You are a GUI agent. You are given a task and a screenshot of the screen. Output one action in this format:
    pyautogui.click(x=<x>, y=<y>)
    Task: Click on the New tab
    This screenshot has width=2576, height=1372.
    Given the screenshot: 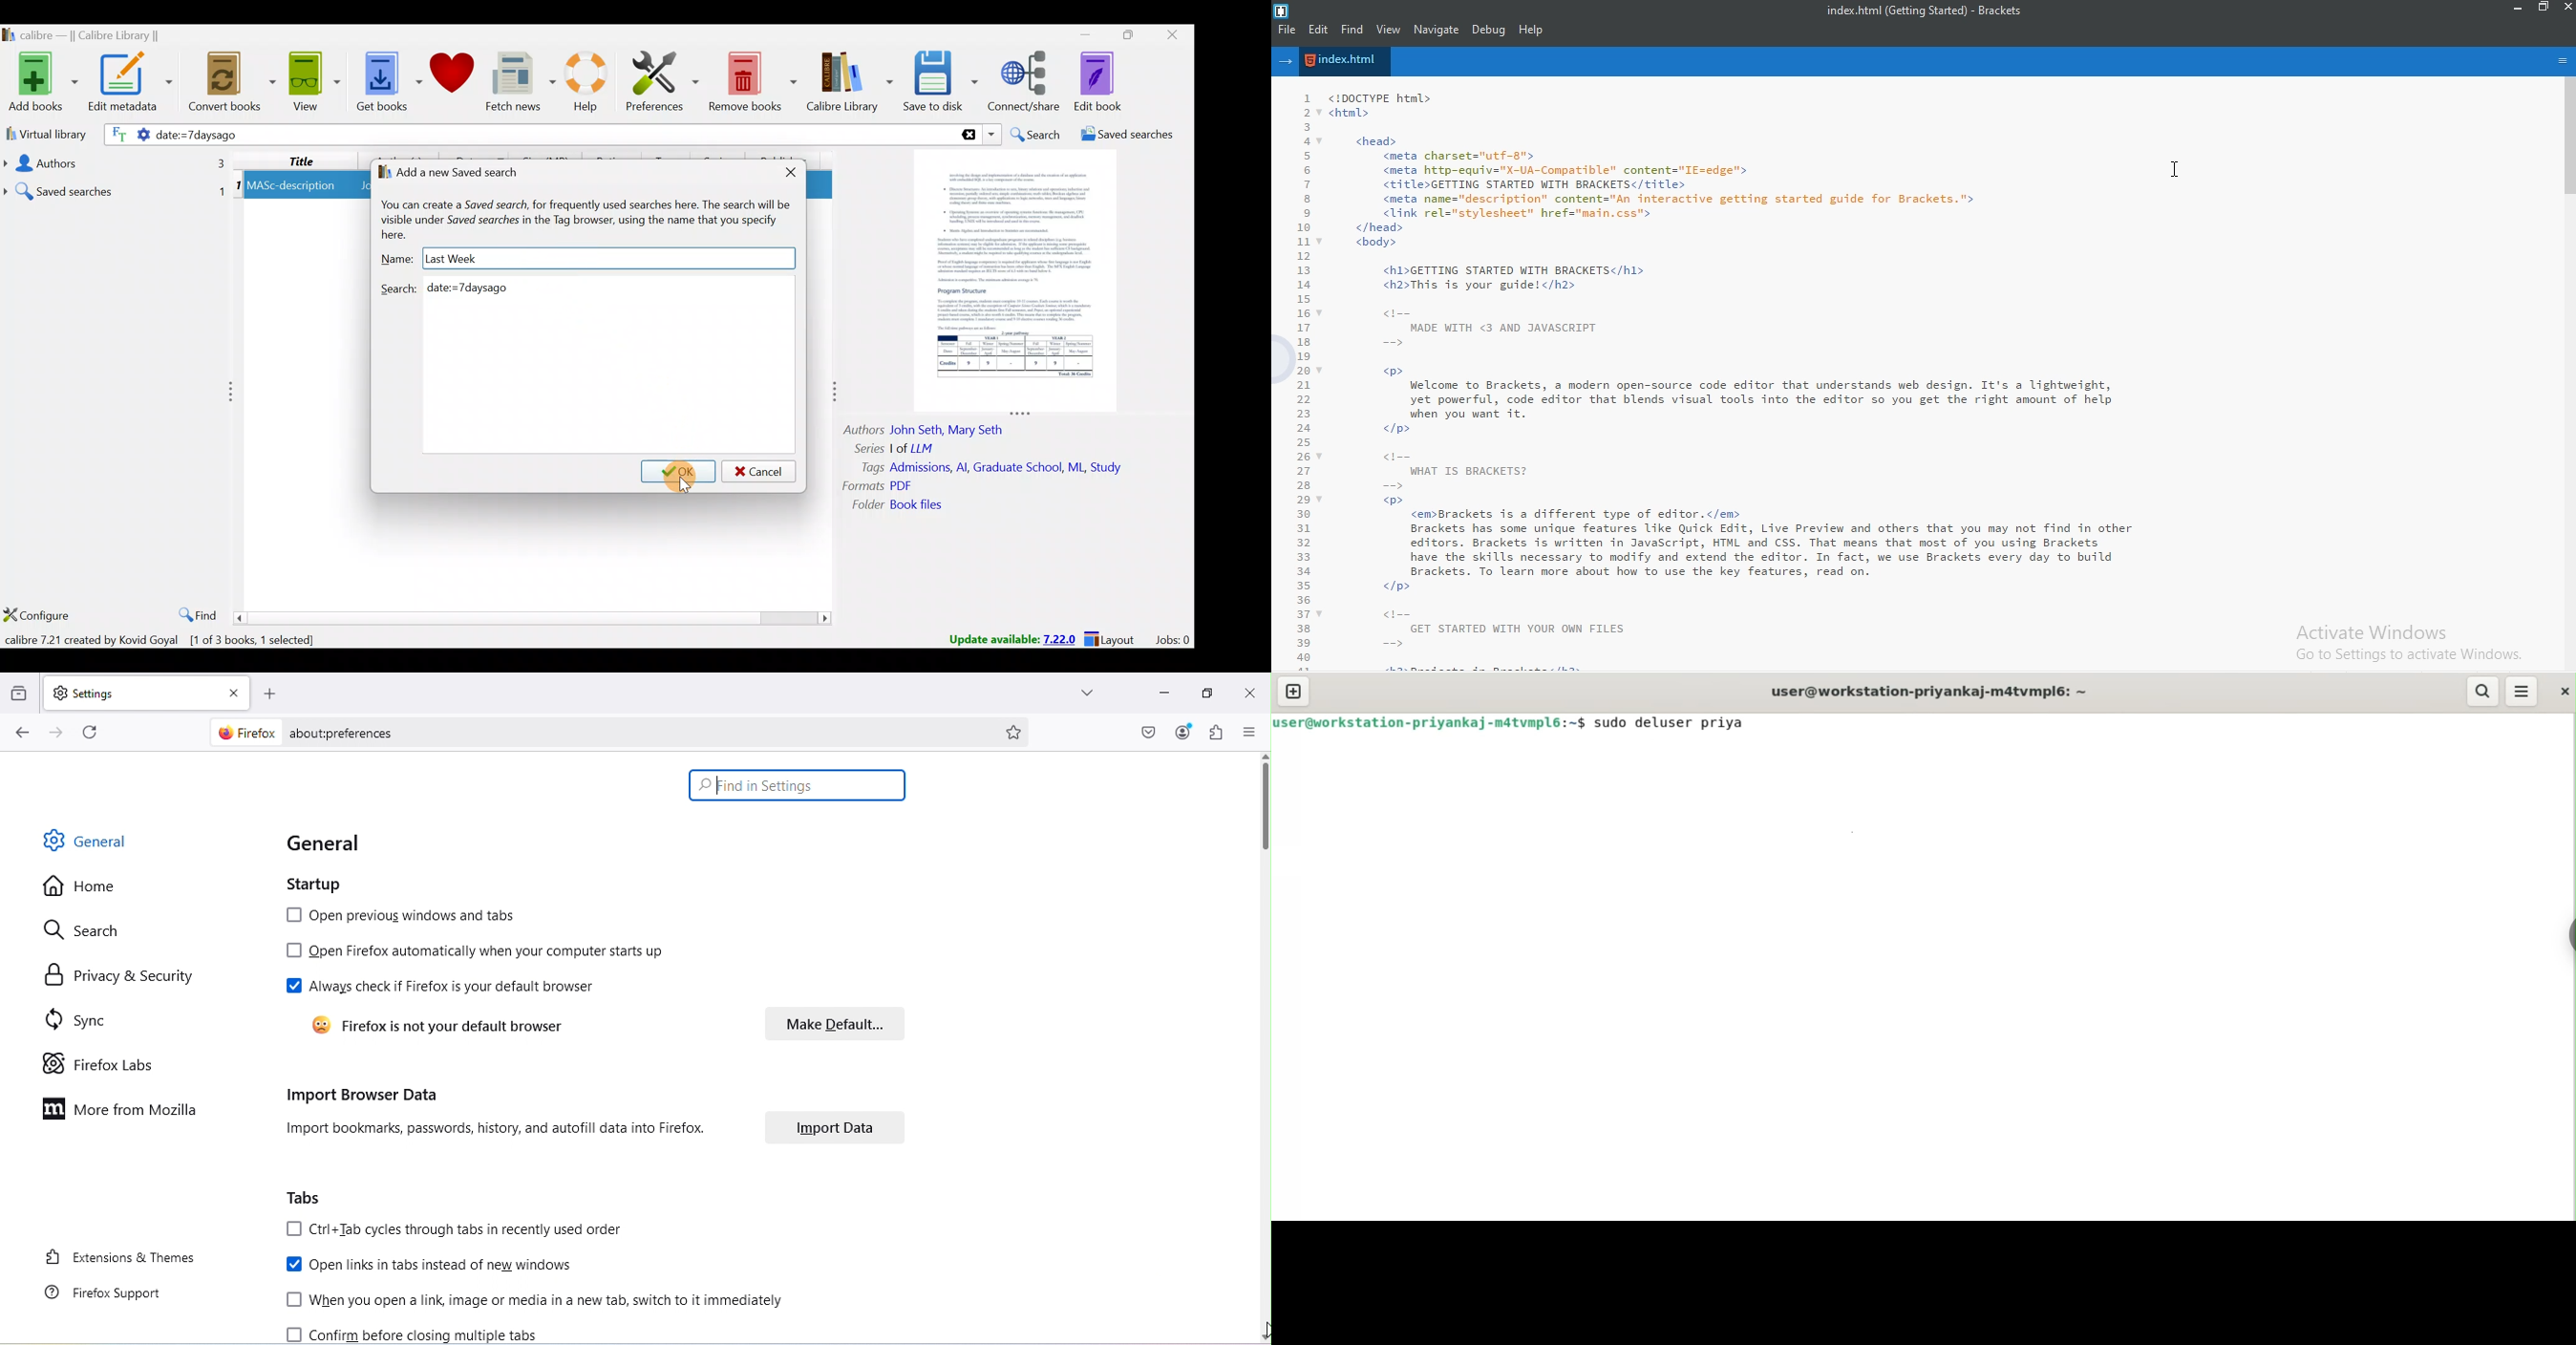 What is the action you would take?
    pyautogui.click(x=132, y=692)
    